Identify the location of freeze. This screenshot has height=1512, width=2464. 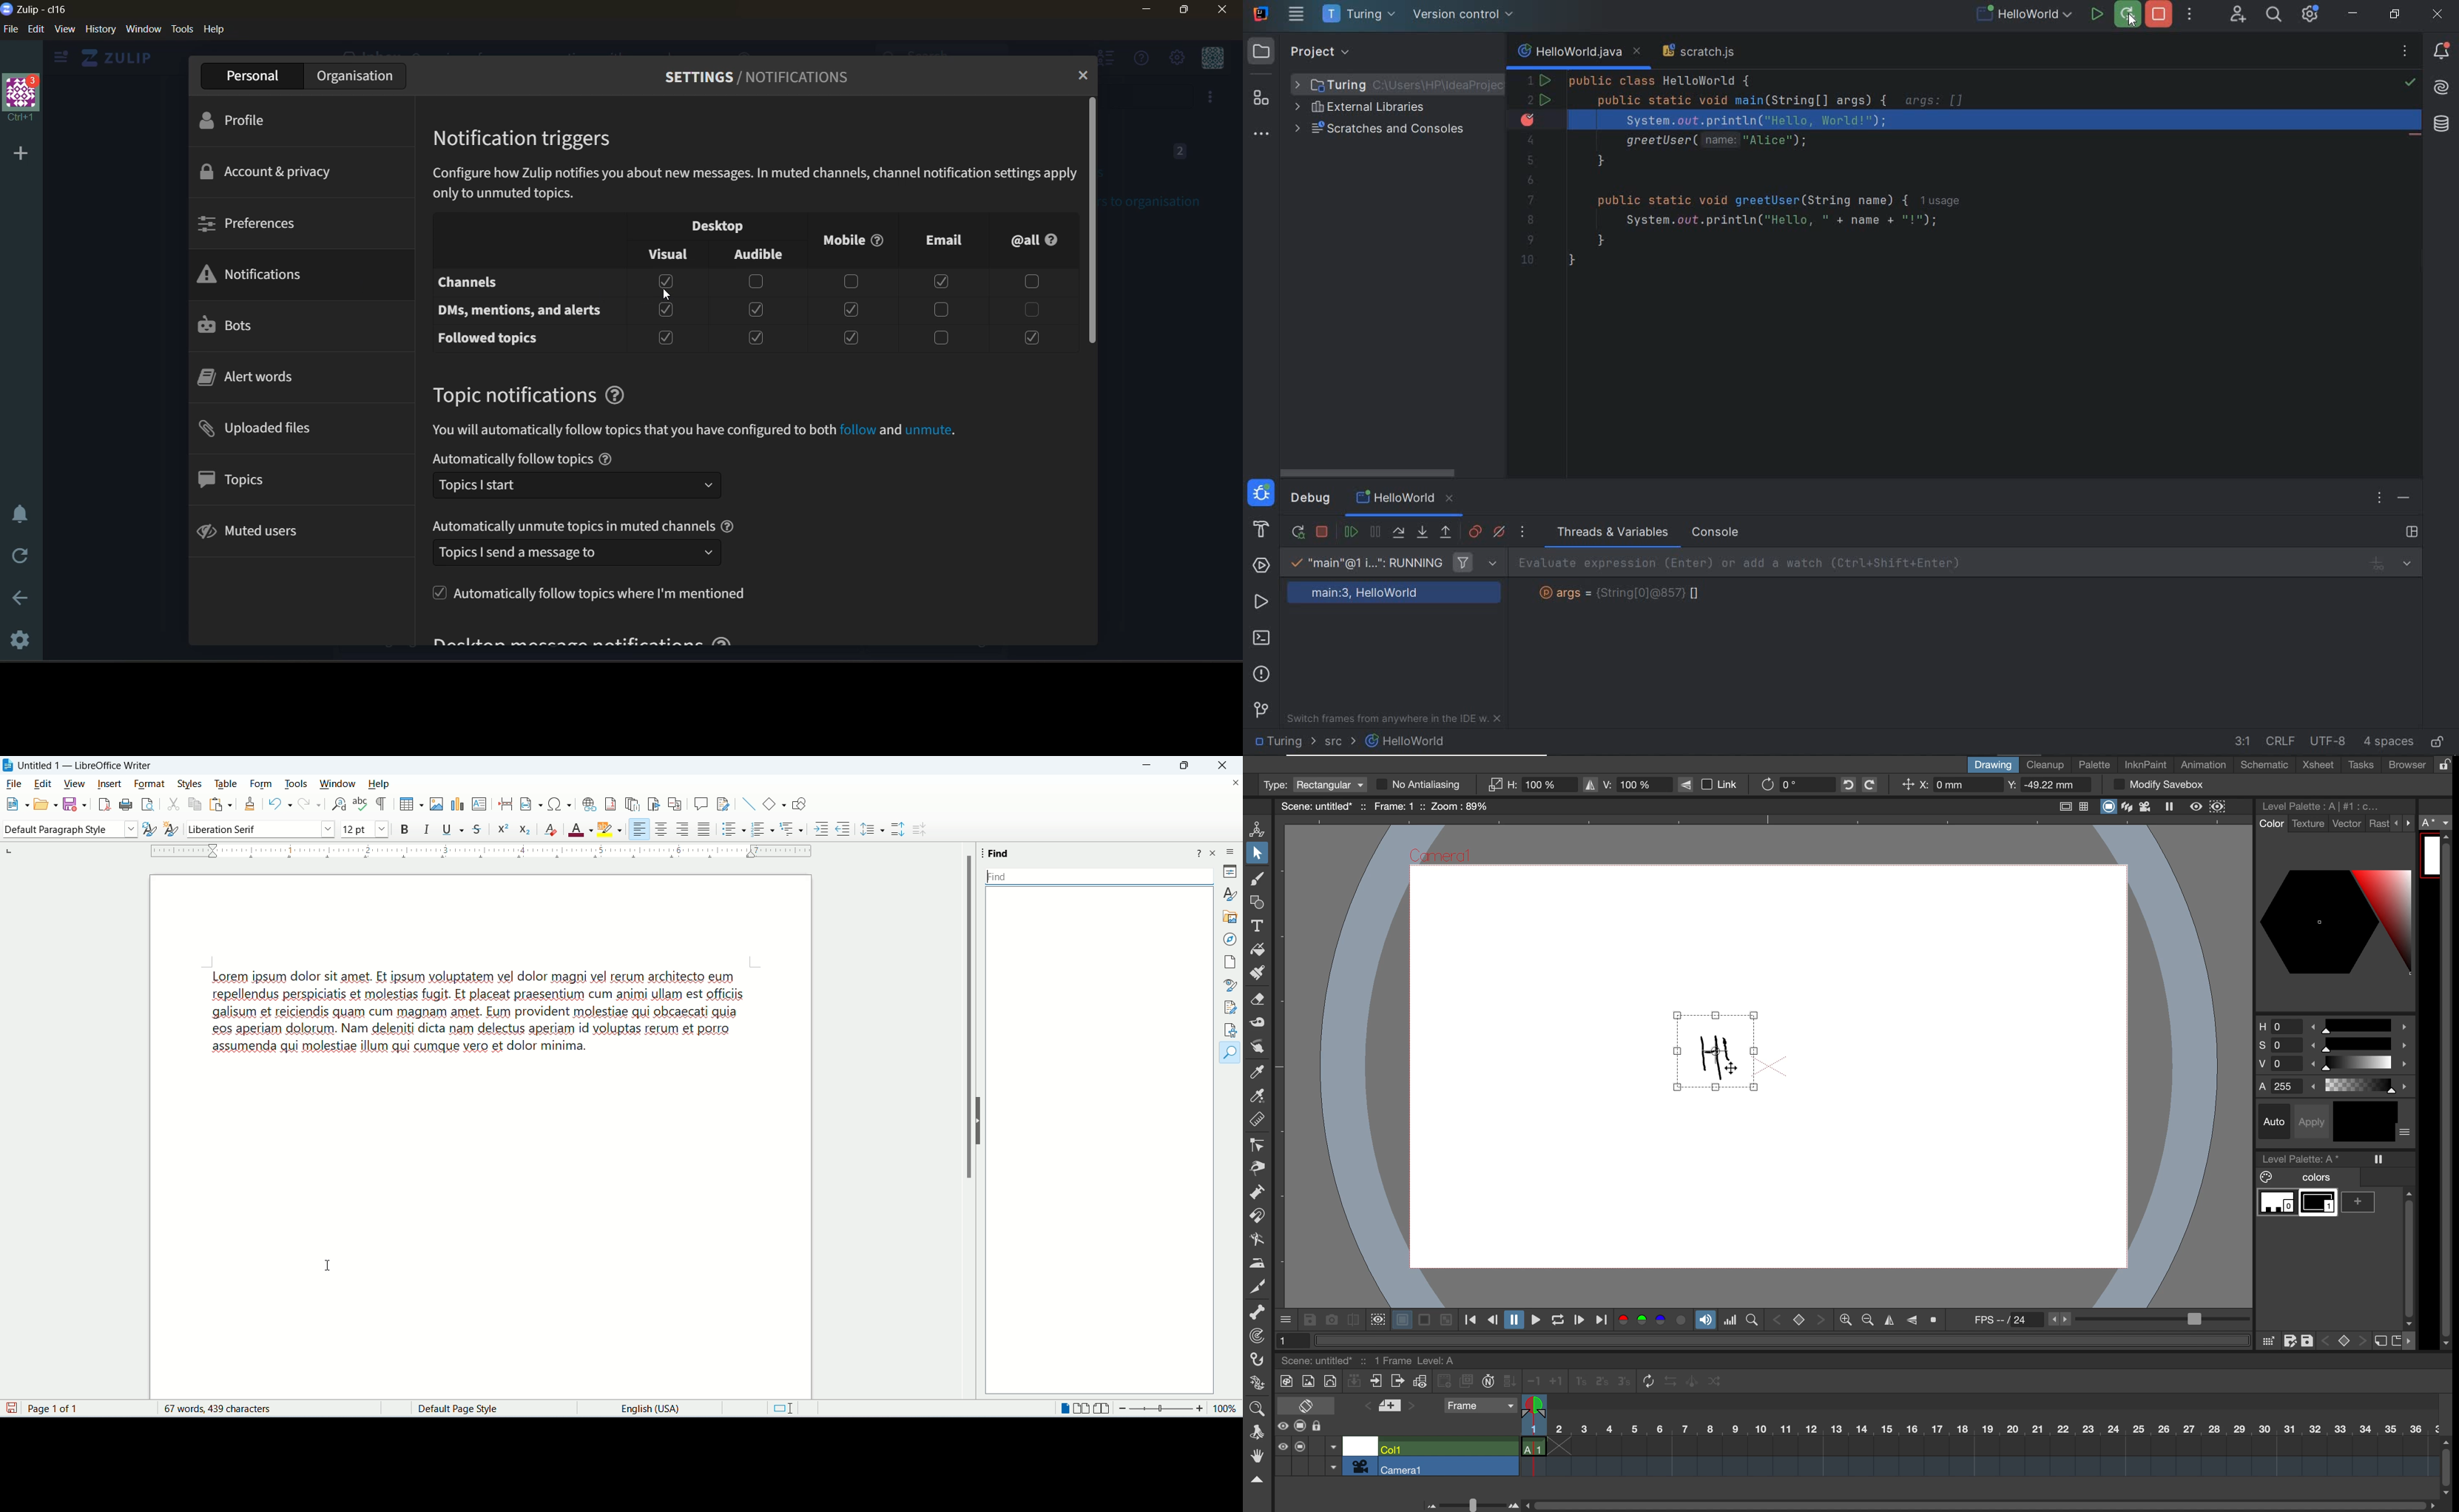
(2174, 808).